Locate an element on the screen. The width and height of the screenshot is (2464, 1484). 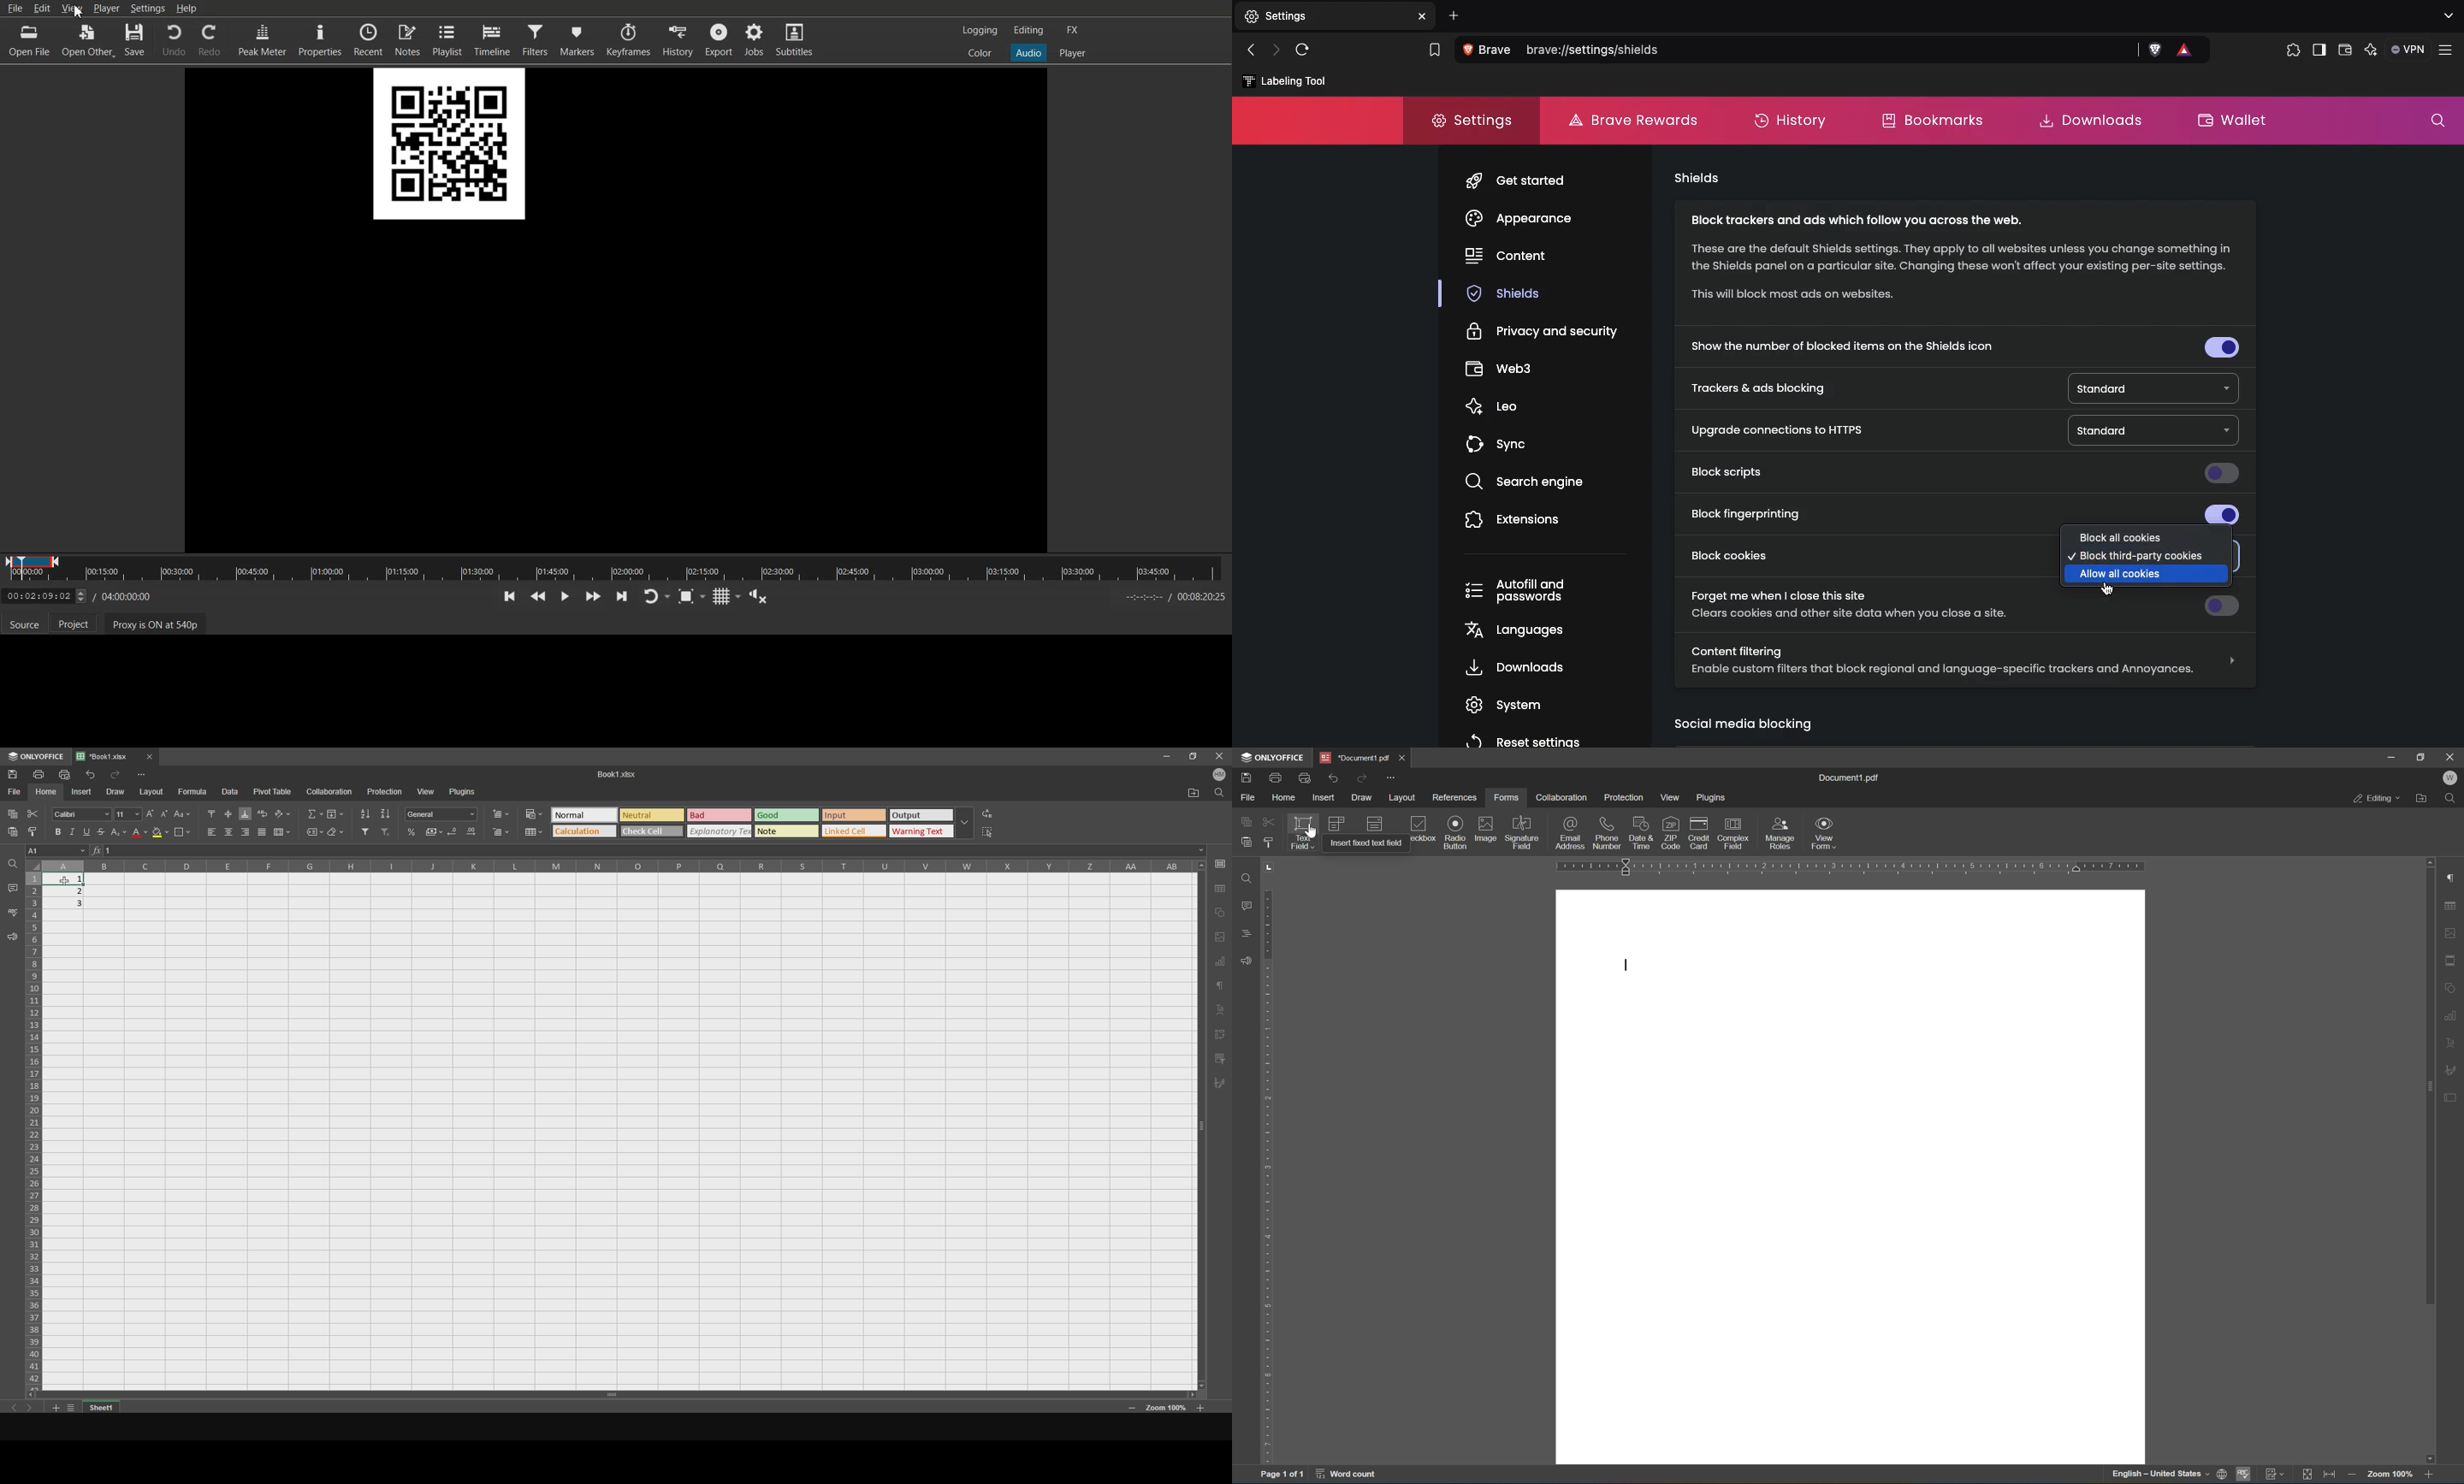
previous sheet is located at coordinates (20, 1410).